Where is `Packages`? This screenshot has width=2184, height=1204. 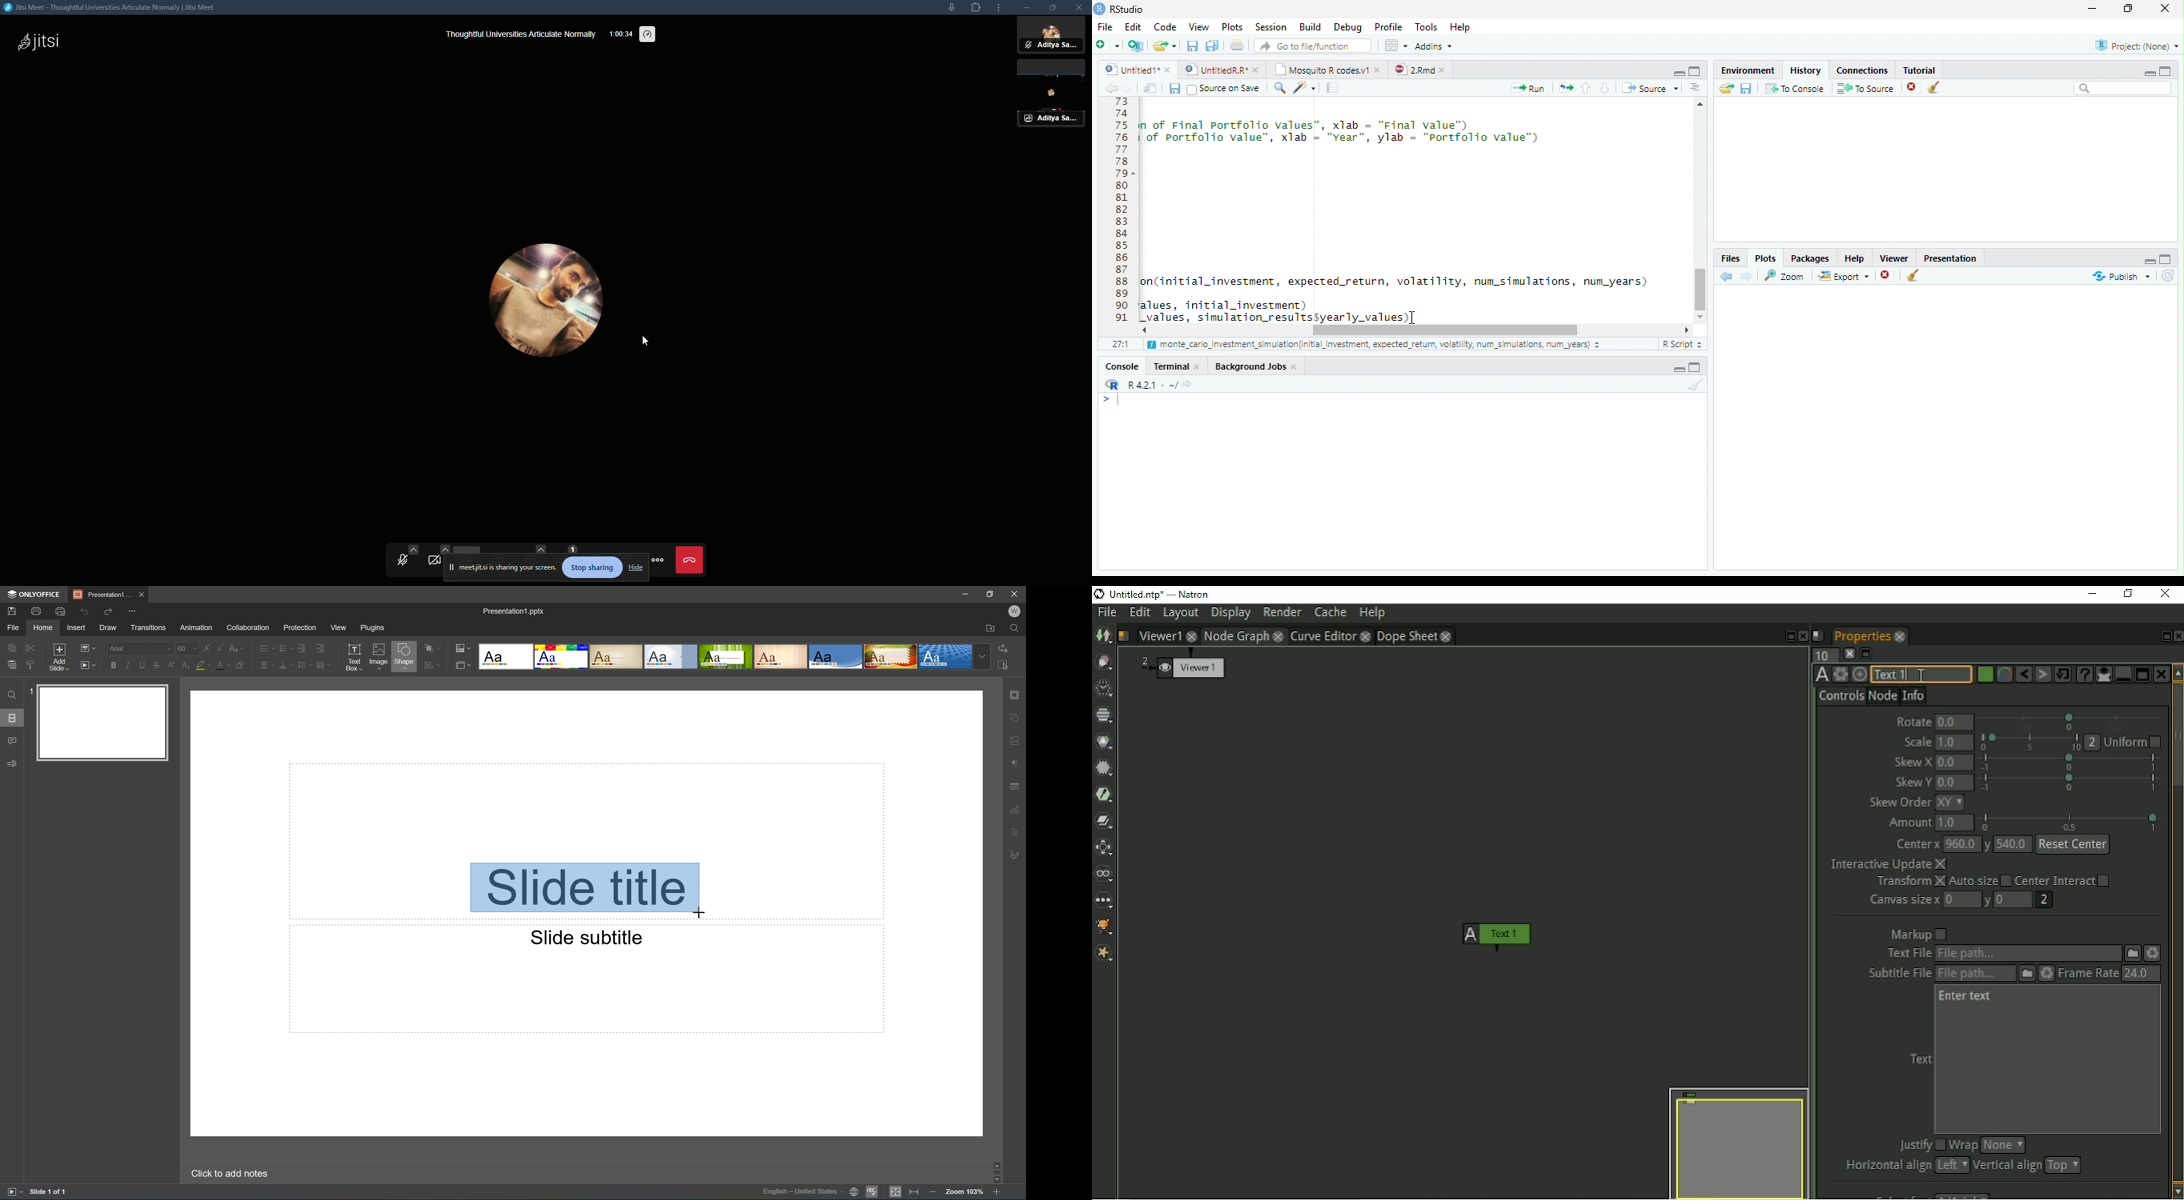
Packages is located at coordinates (1809, 257).